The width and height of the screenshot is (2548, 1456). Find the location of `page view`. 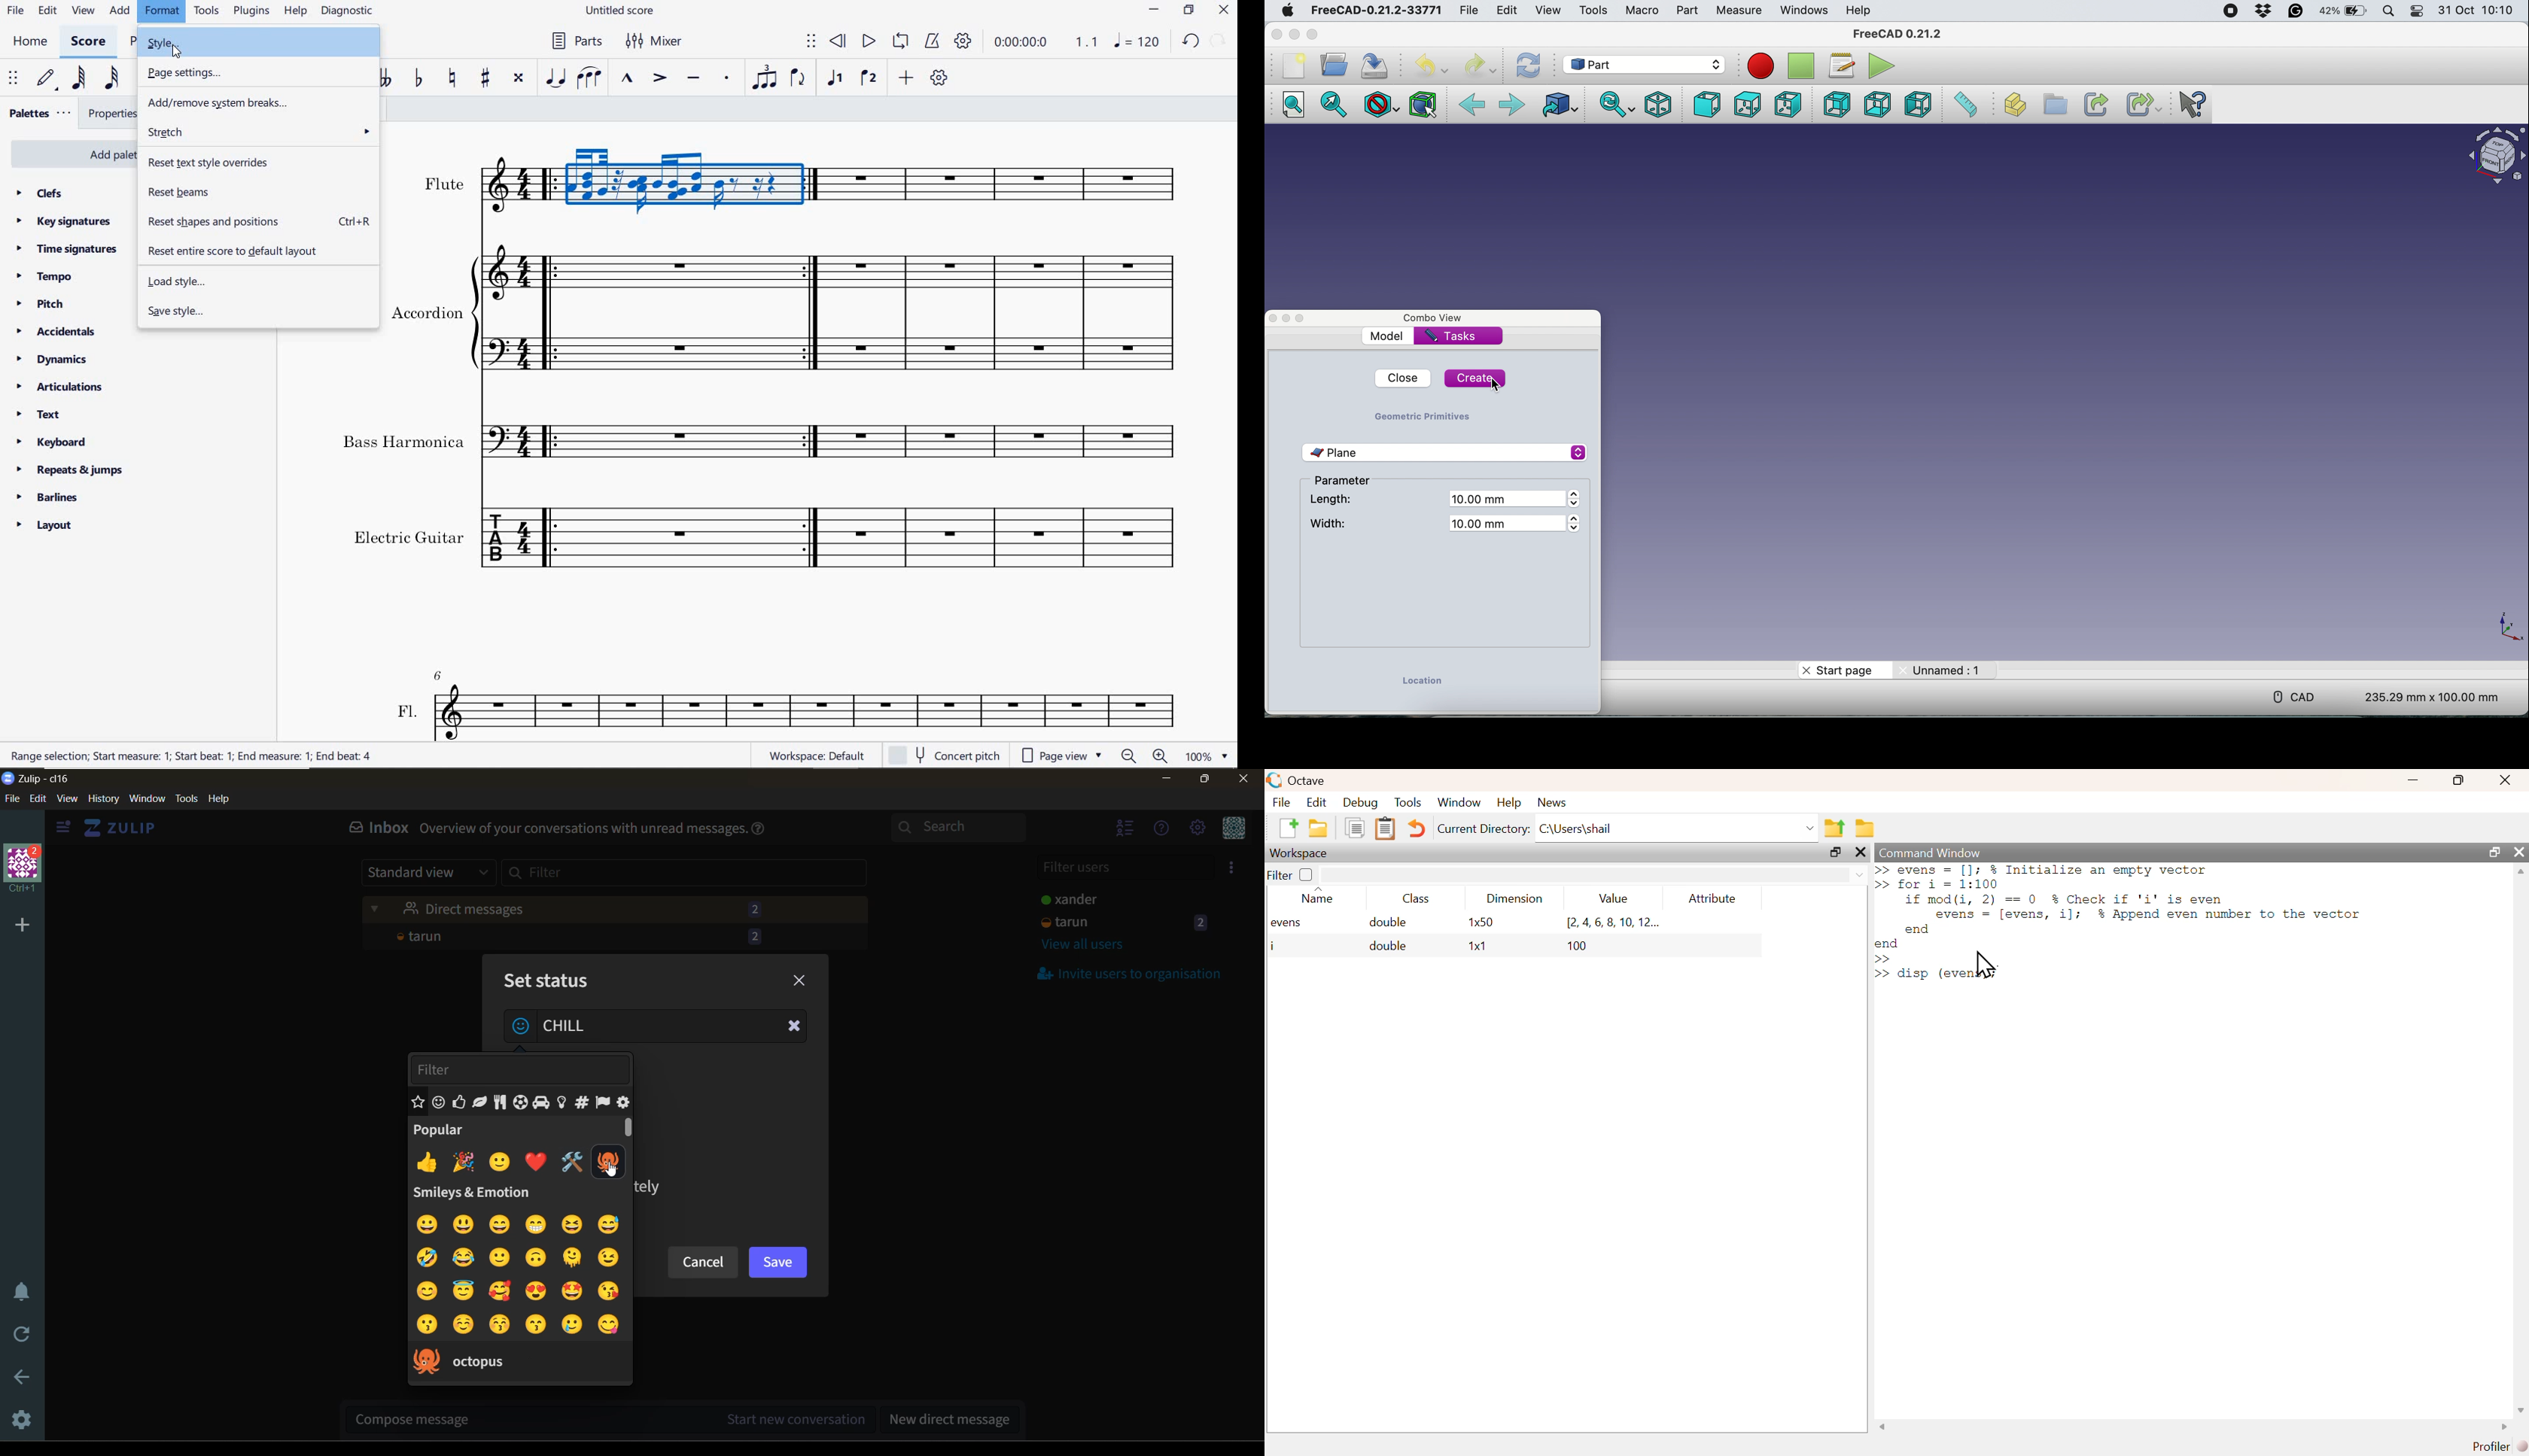

page view is located at coordinates (1059, 755).